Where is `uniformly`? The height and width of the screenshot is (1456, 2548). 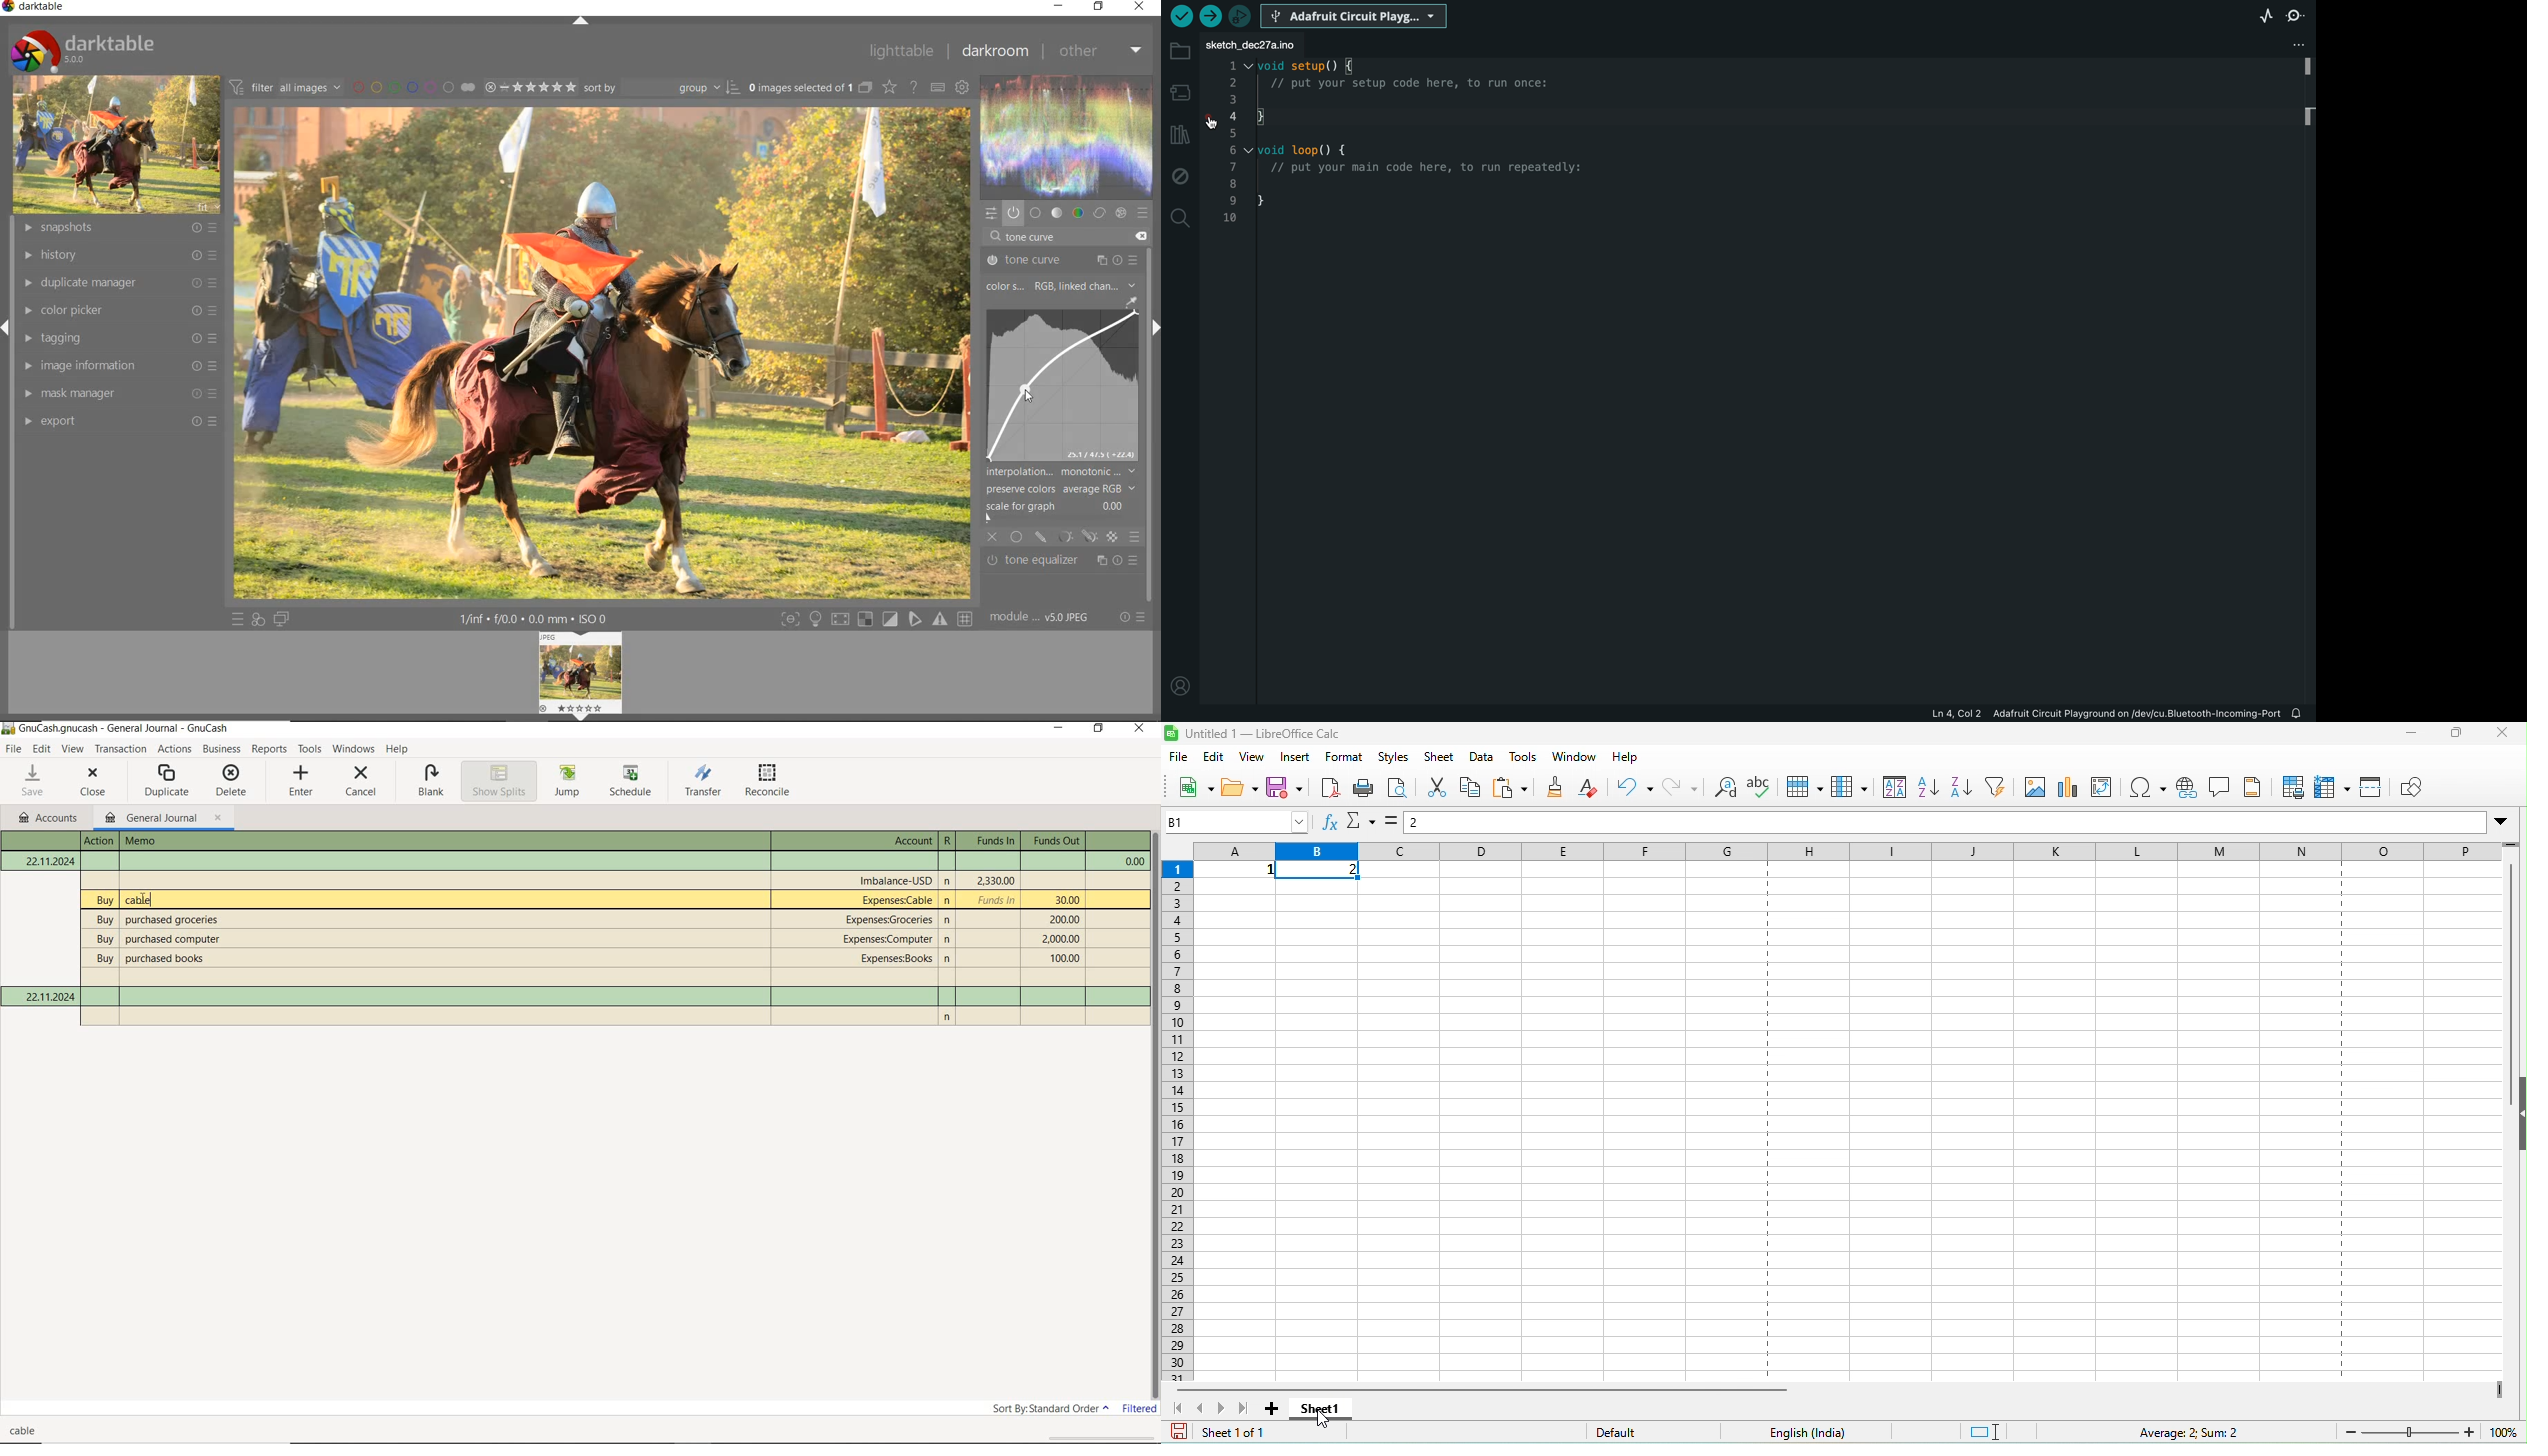
uniformly is located at coordinates (1018, 537).